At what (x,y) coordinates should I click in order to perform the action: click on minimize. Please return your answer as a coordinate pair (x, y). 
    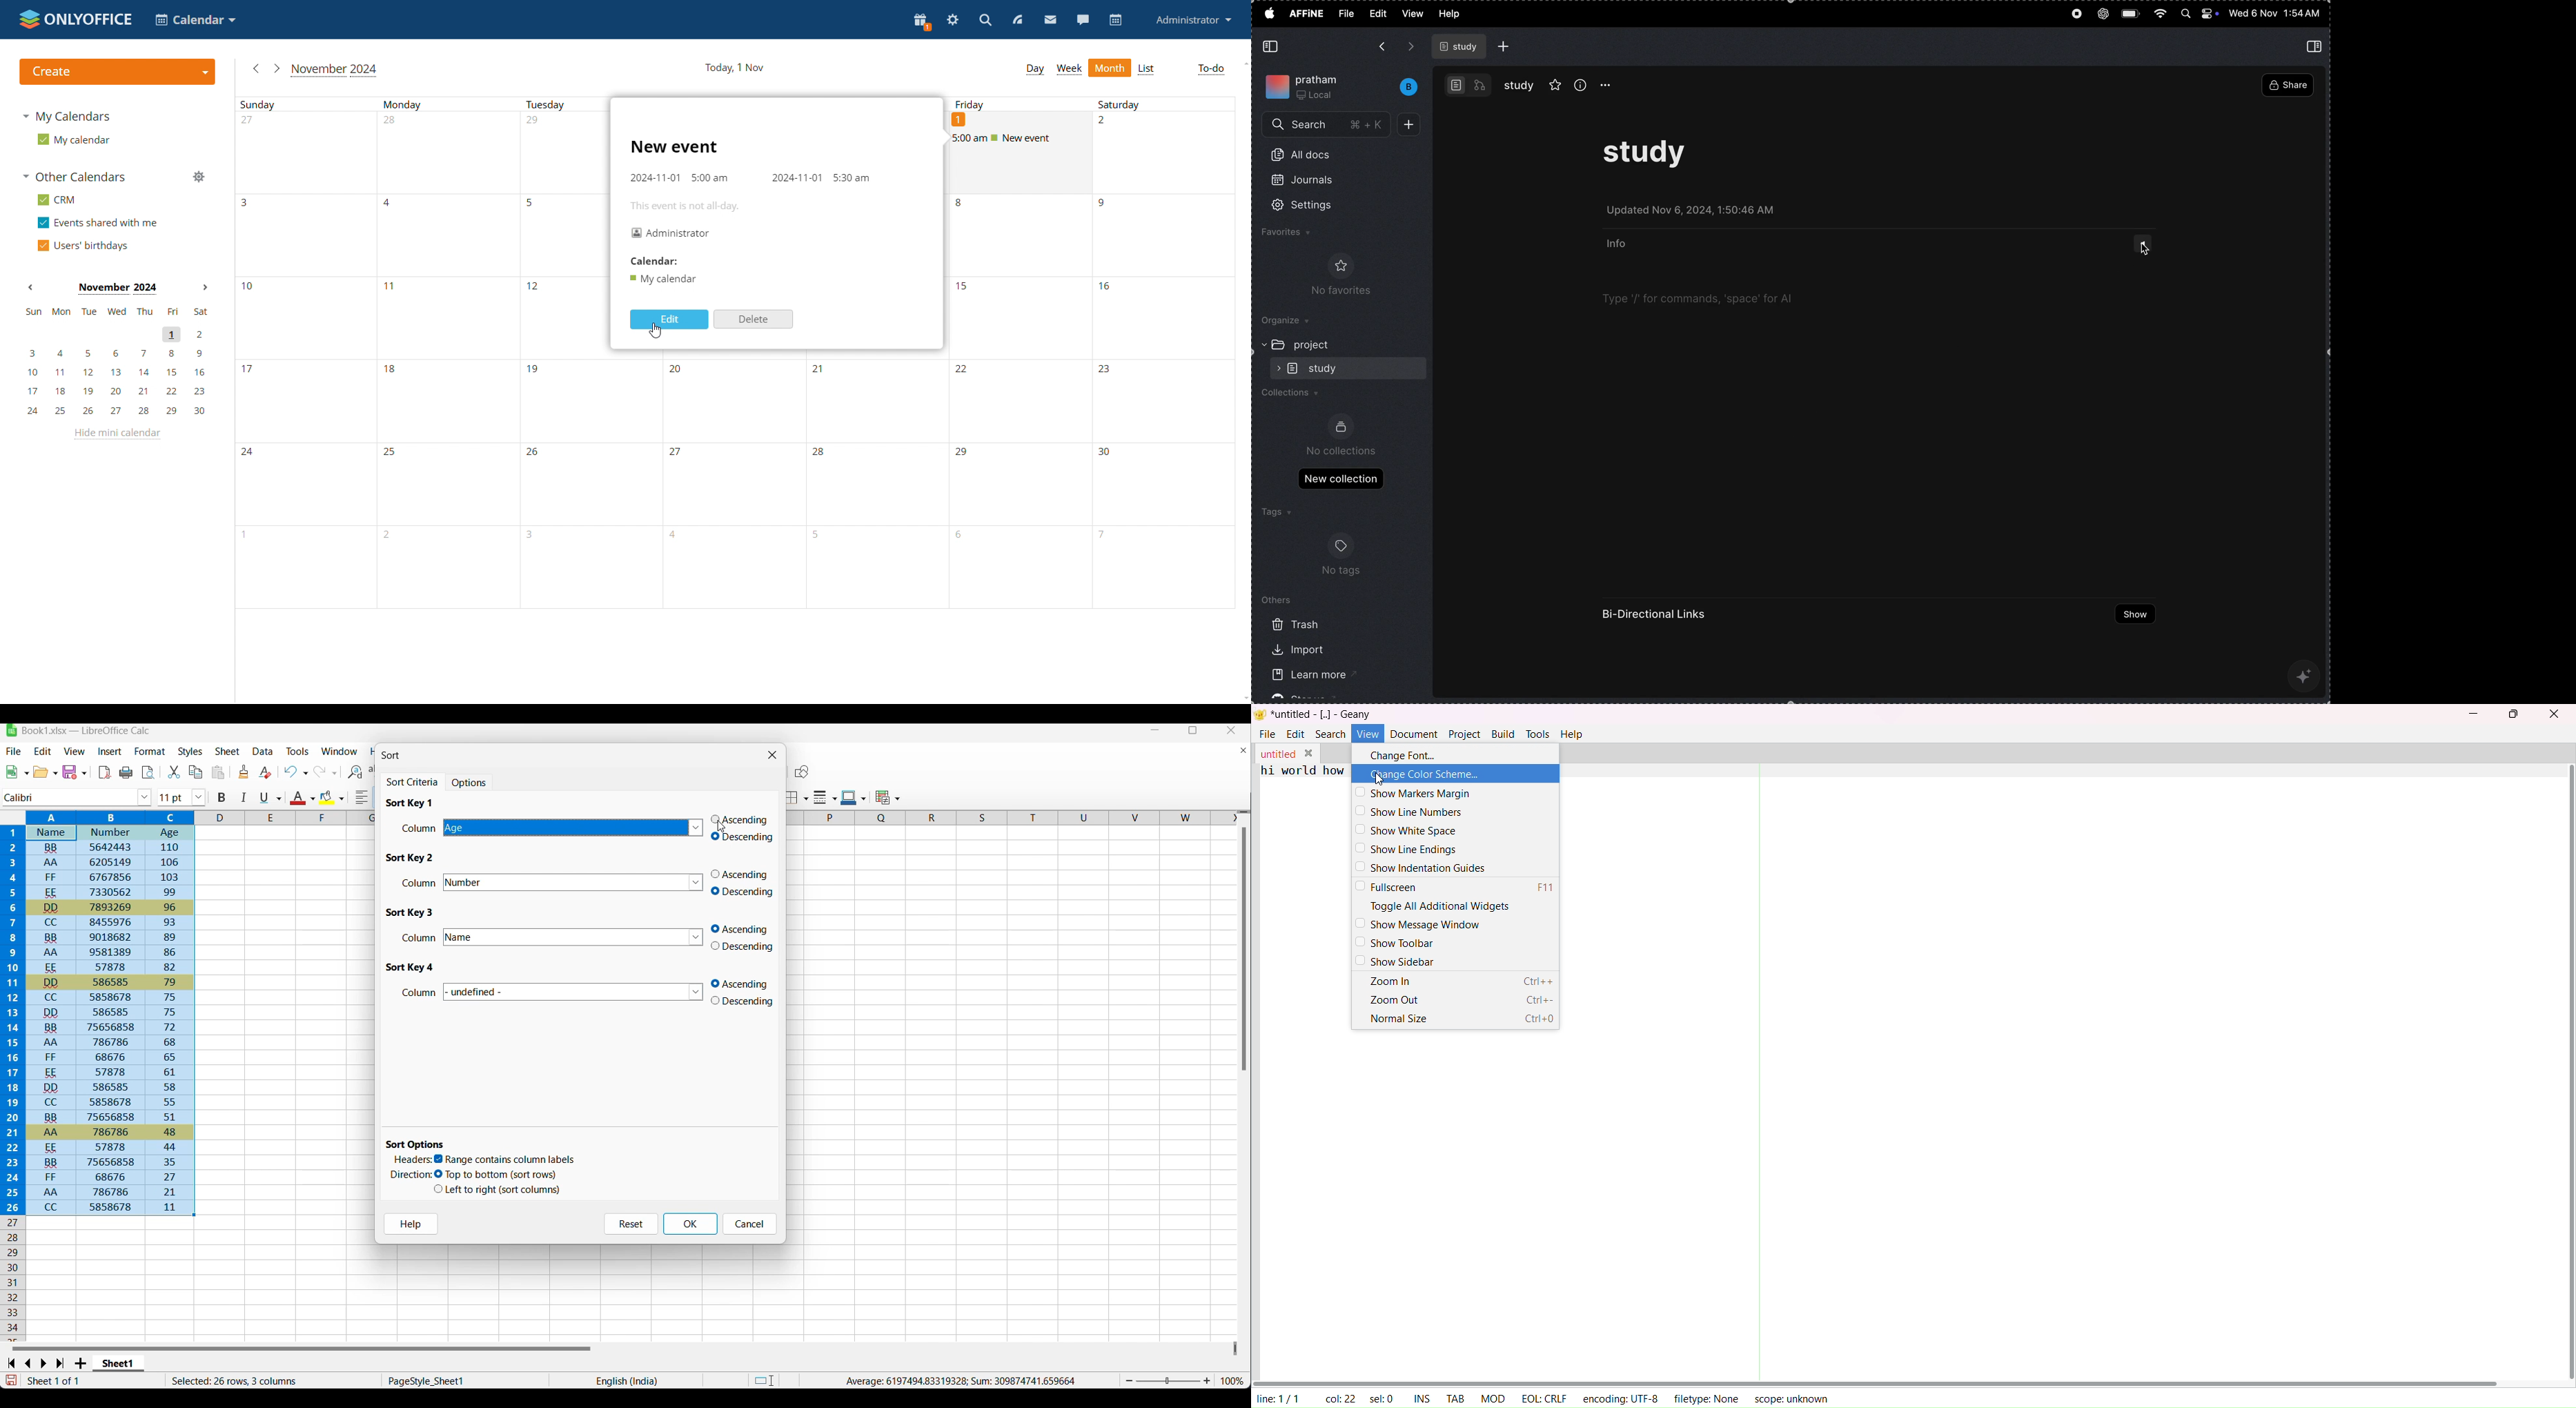
    Looking at the image, I should click on (2479, 712).